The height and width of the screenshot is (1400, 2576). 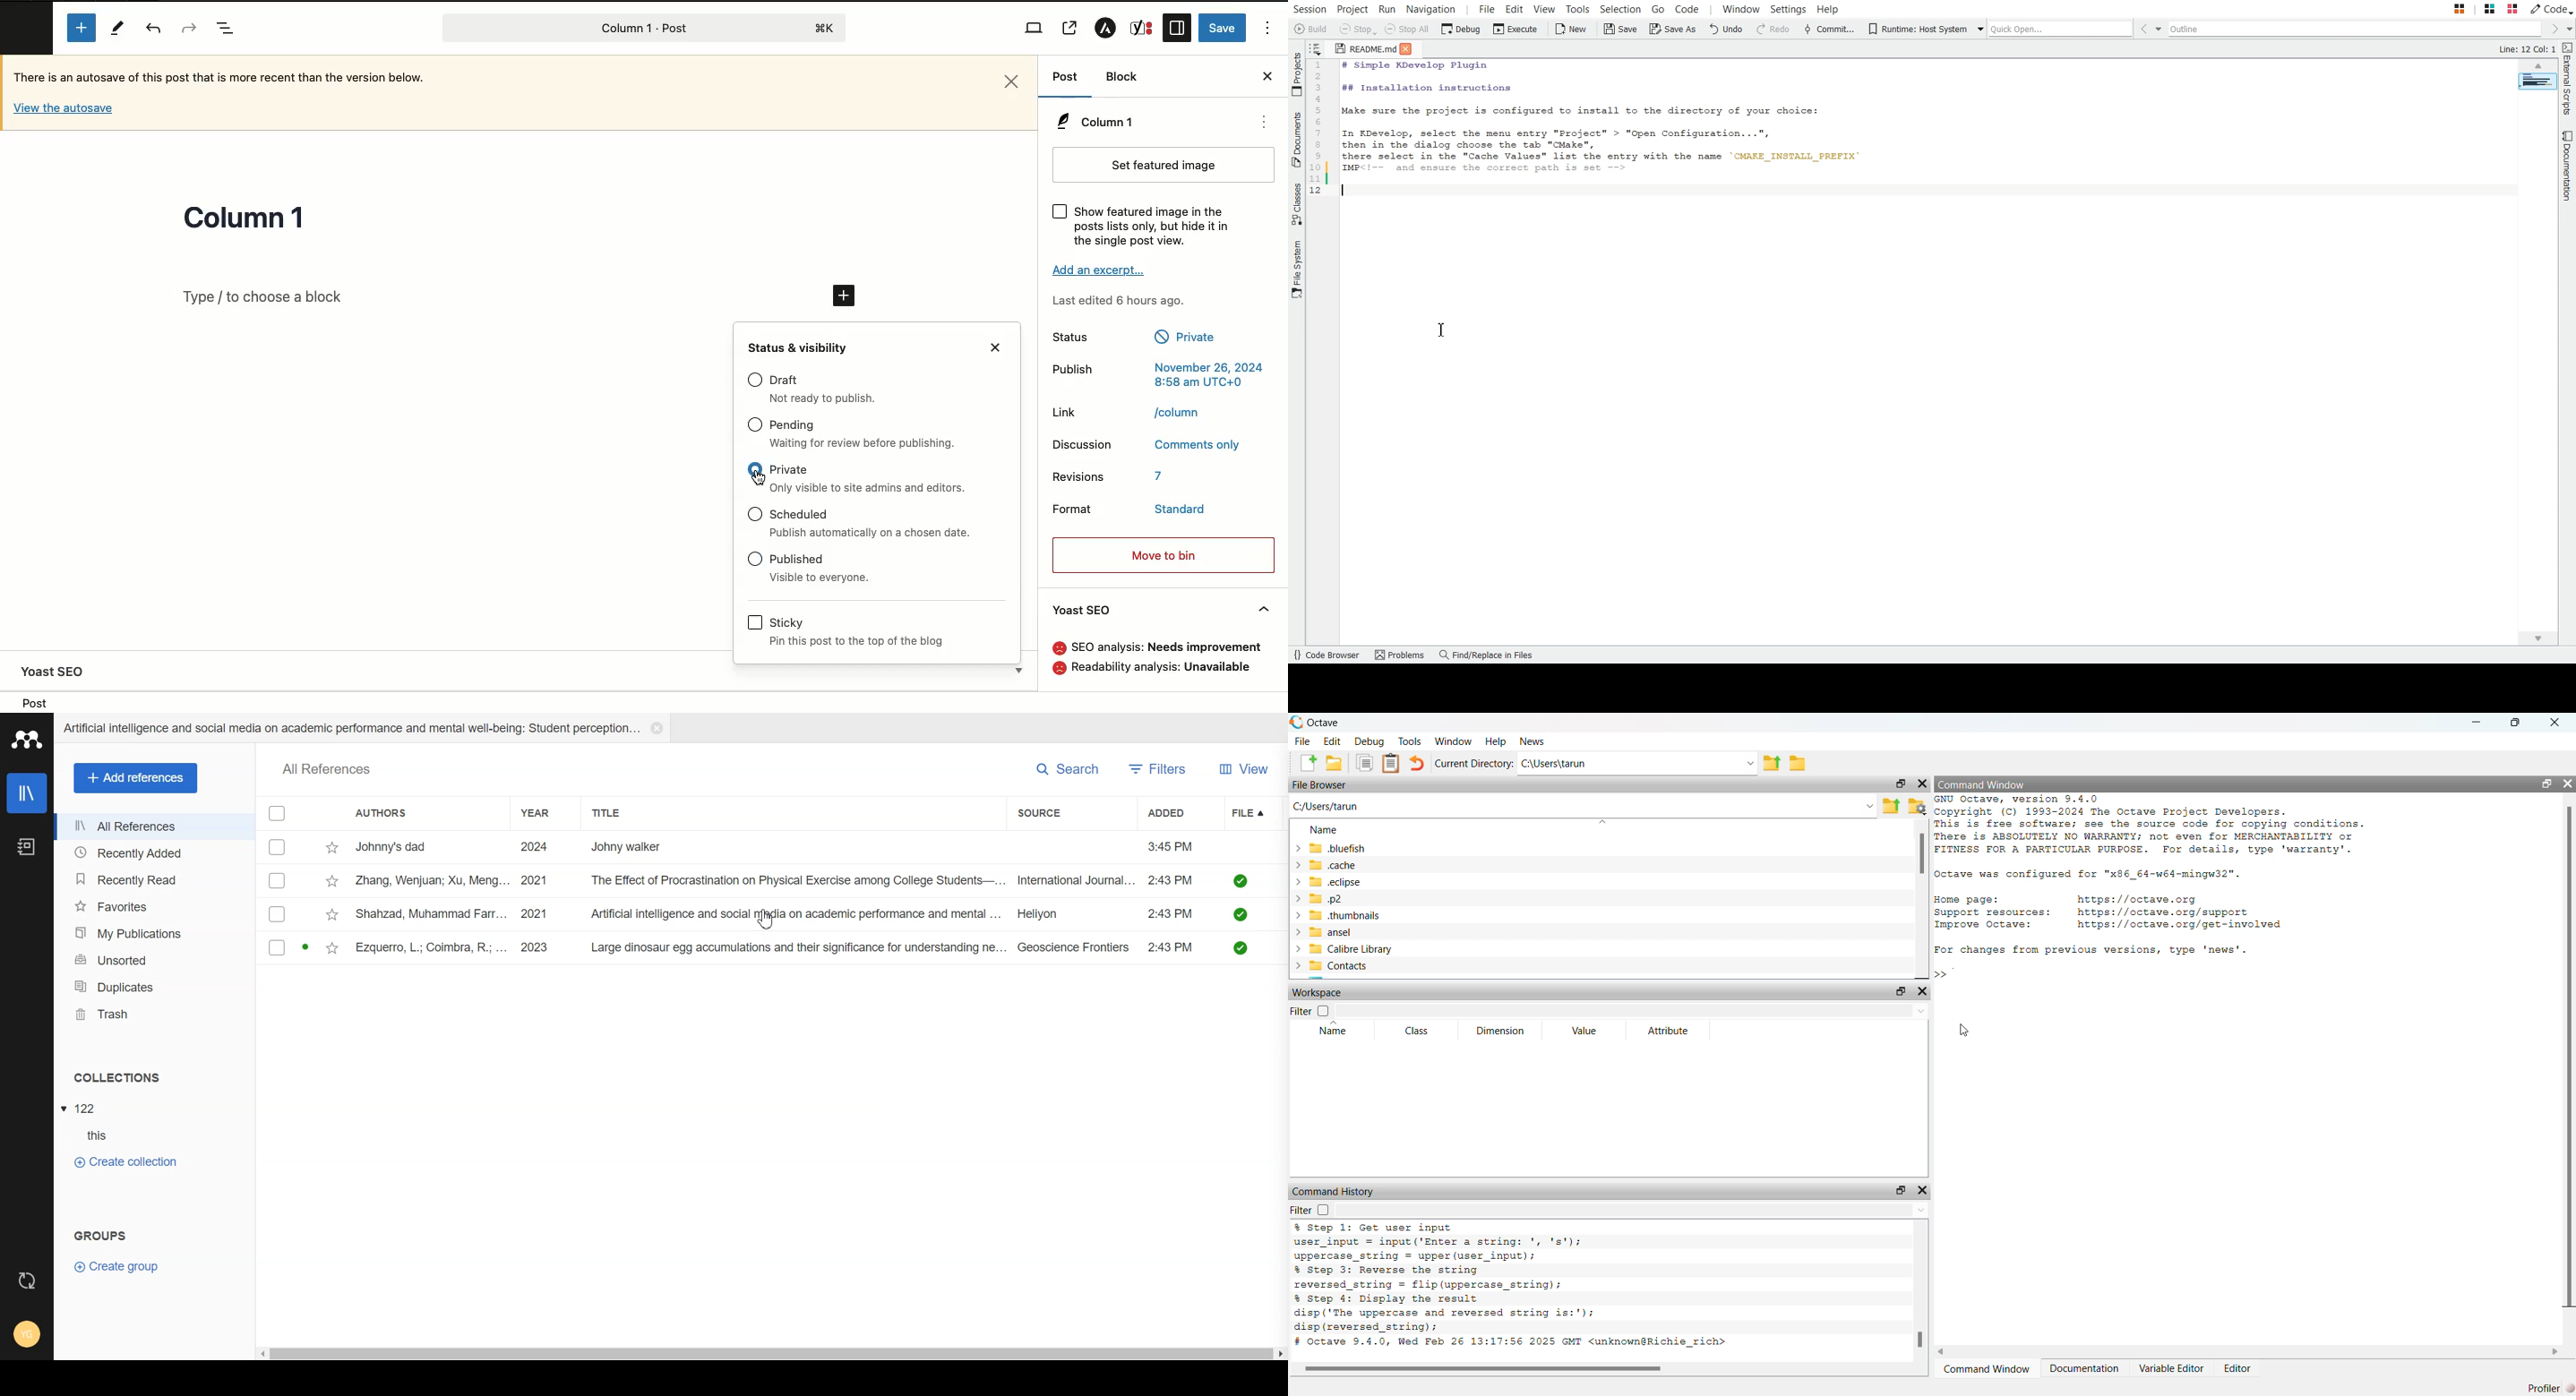 What do you see at coordinates (1267, 124) in the screenshot?
I see `more` at bounding box center [1267, 124].